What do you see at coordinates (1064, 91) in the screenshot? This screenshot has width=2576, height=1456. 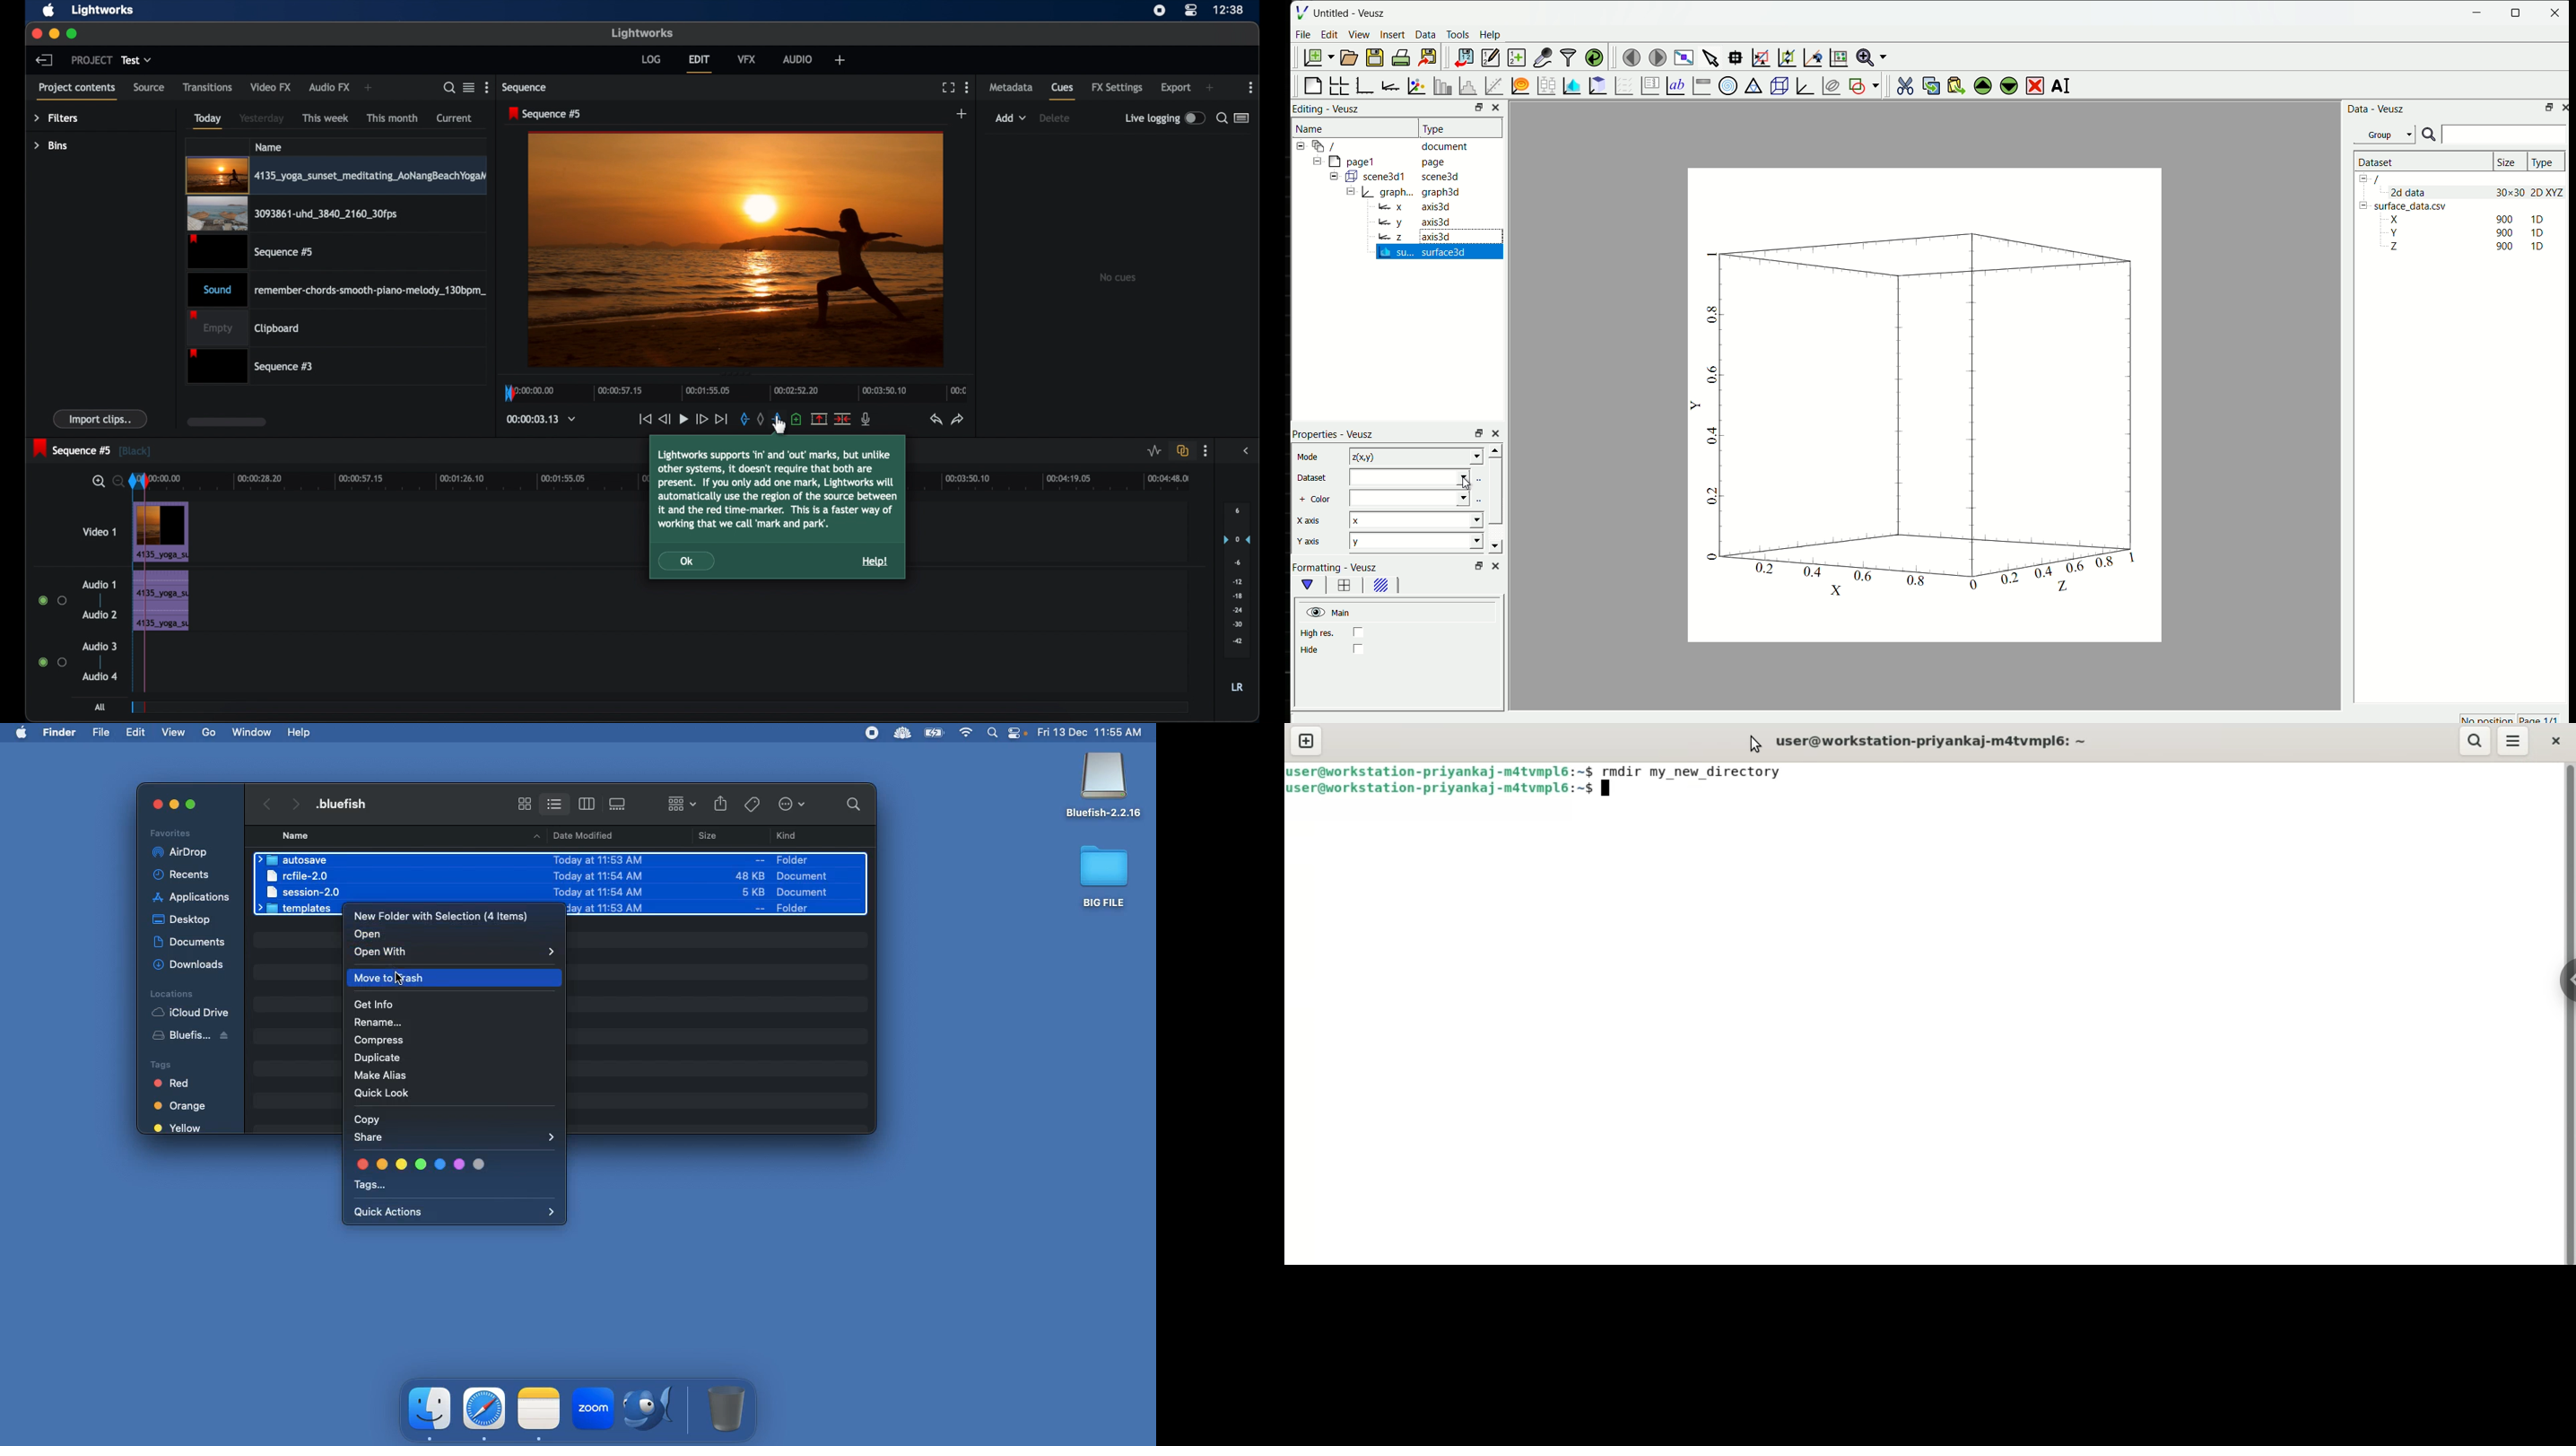 I see `cues` at bounding box center [1064, 91].